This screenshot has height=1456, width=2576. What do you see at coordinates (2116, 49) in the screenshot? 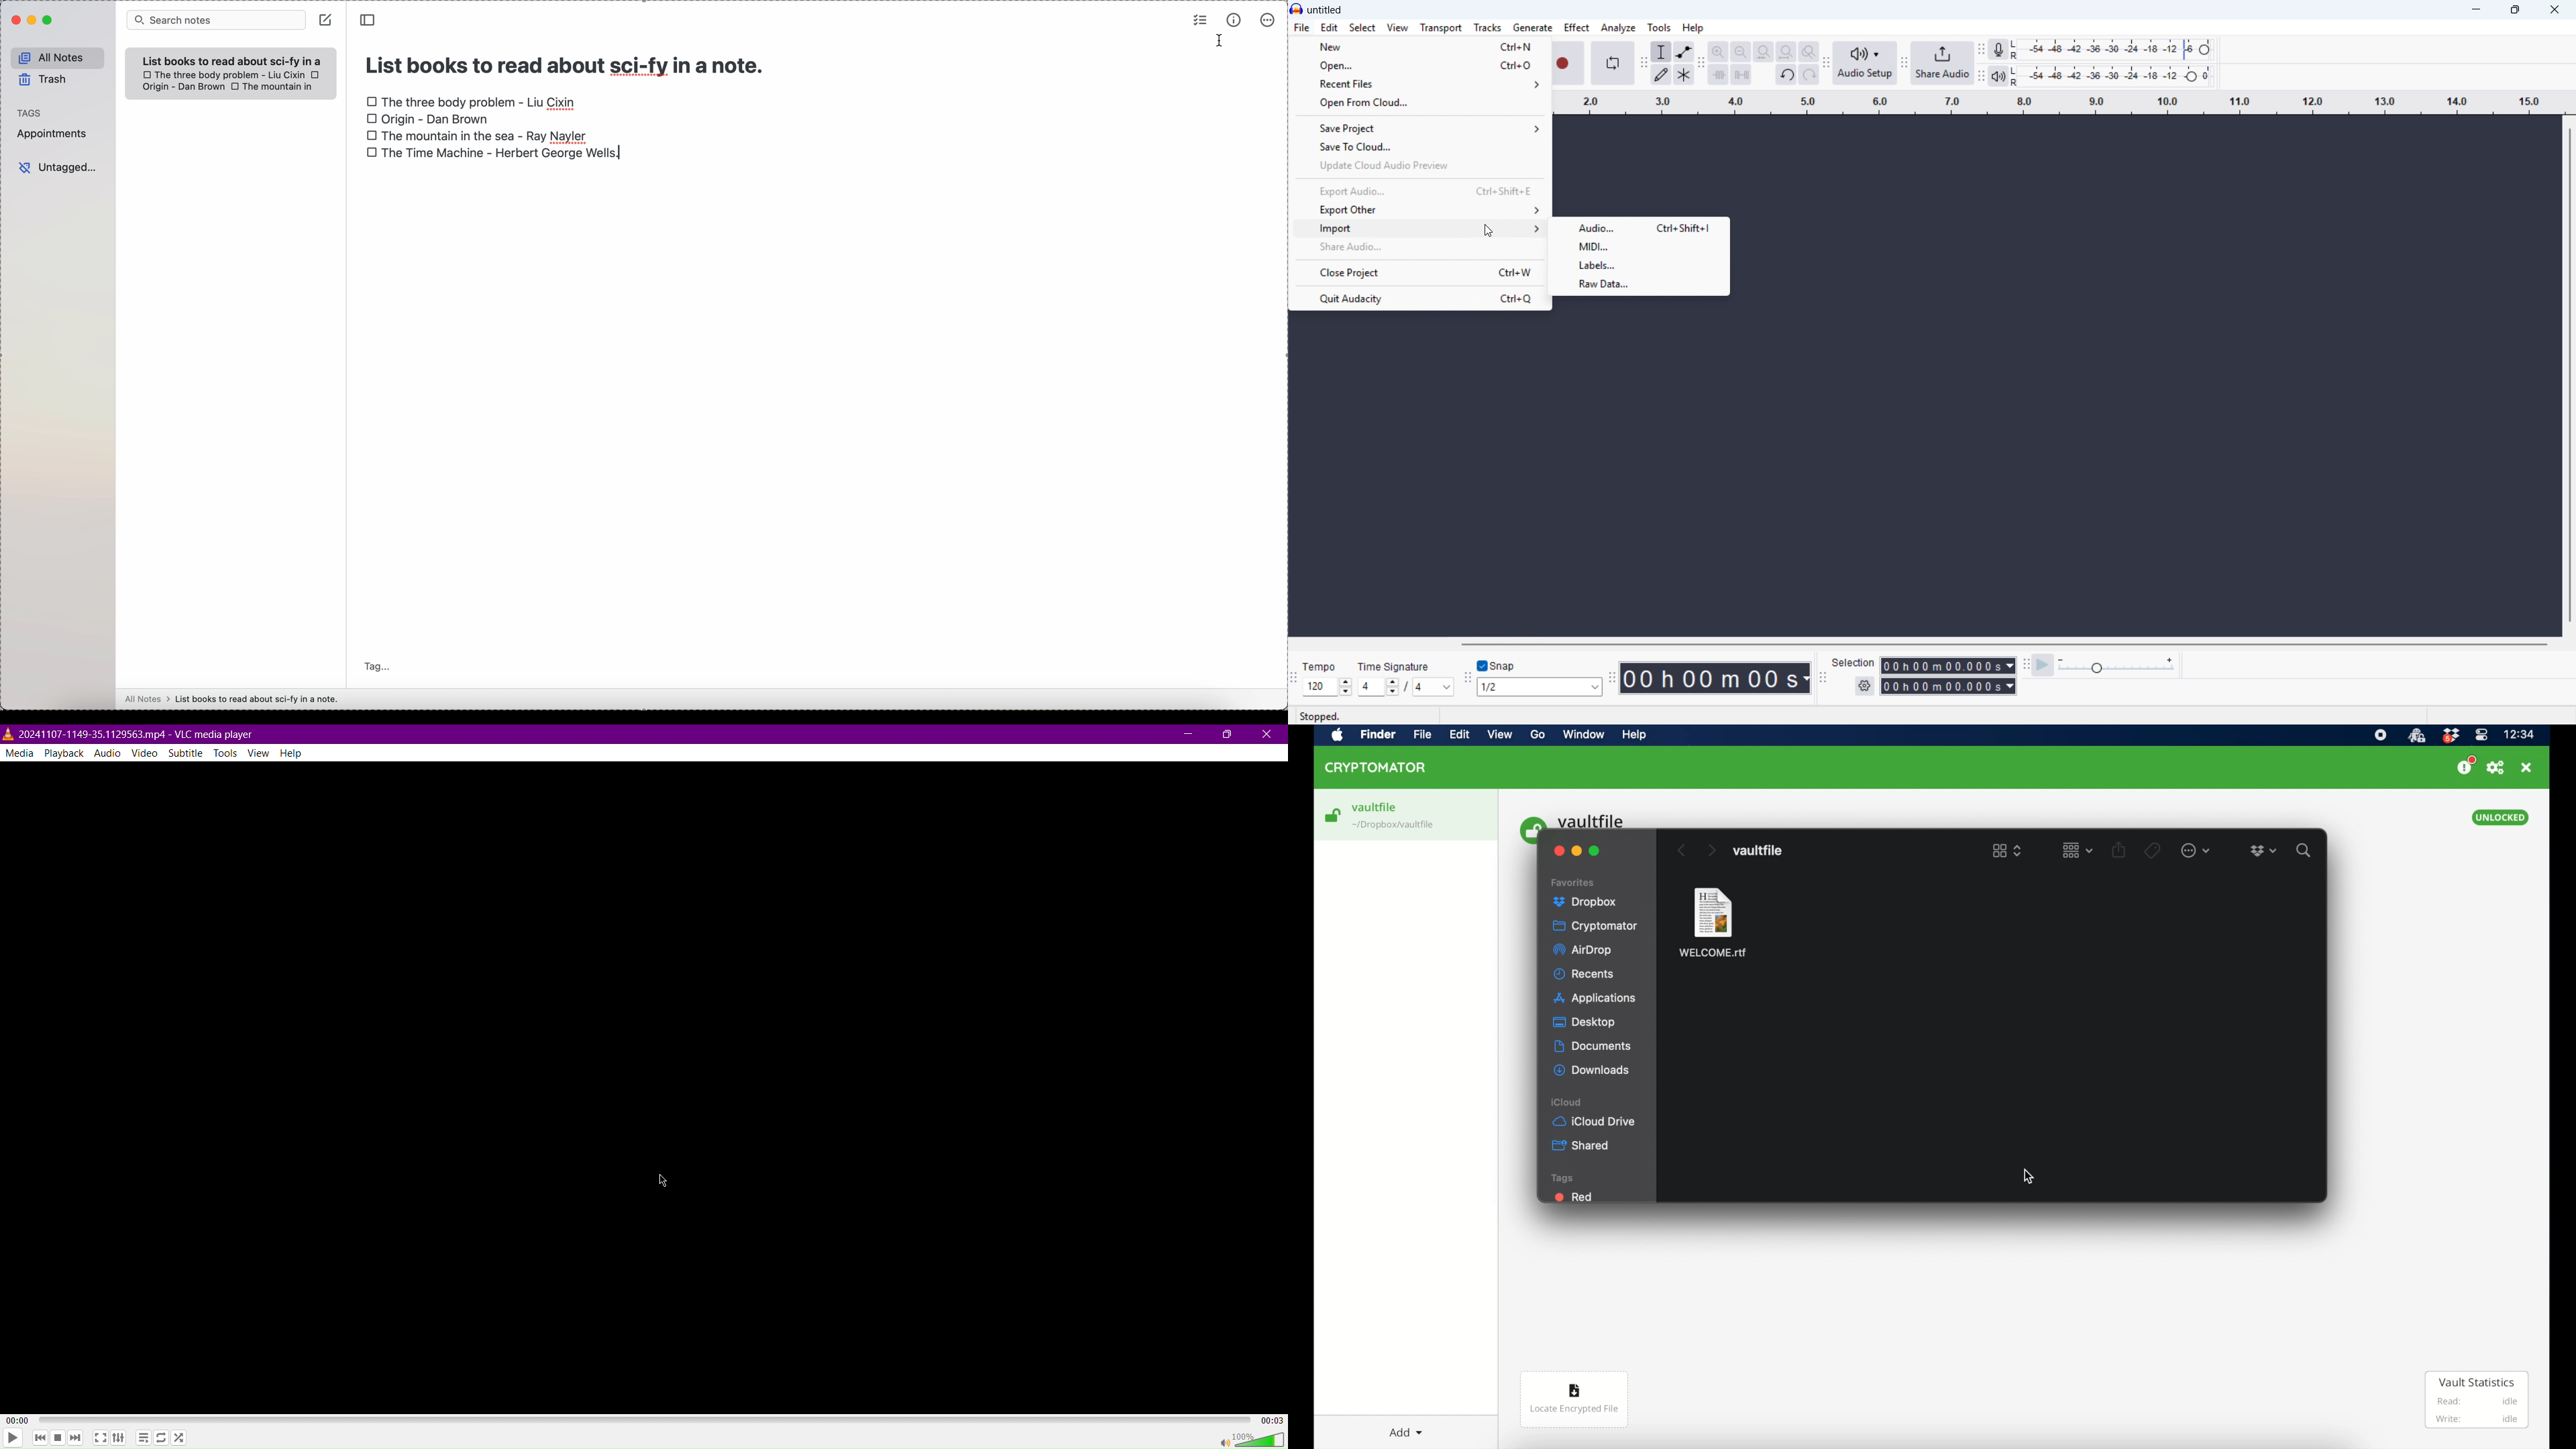
I see `Recording level ` at bounding box center [2116, 49].